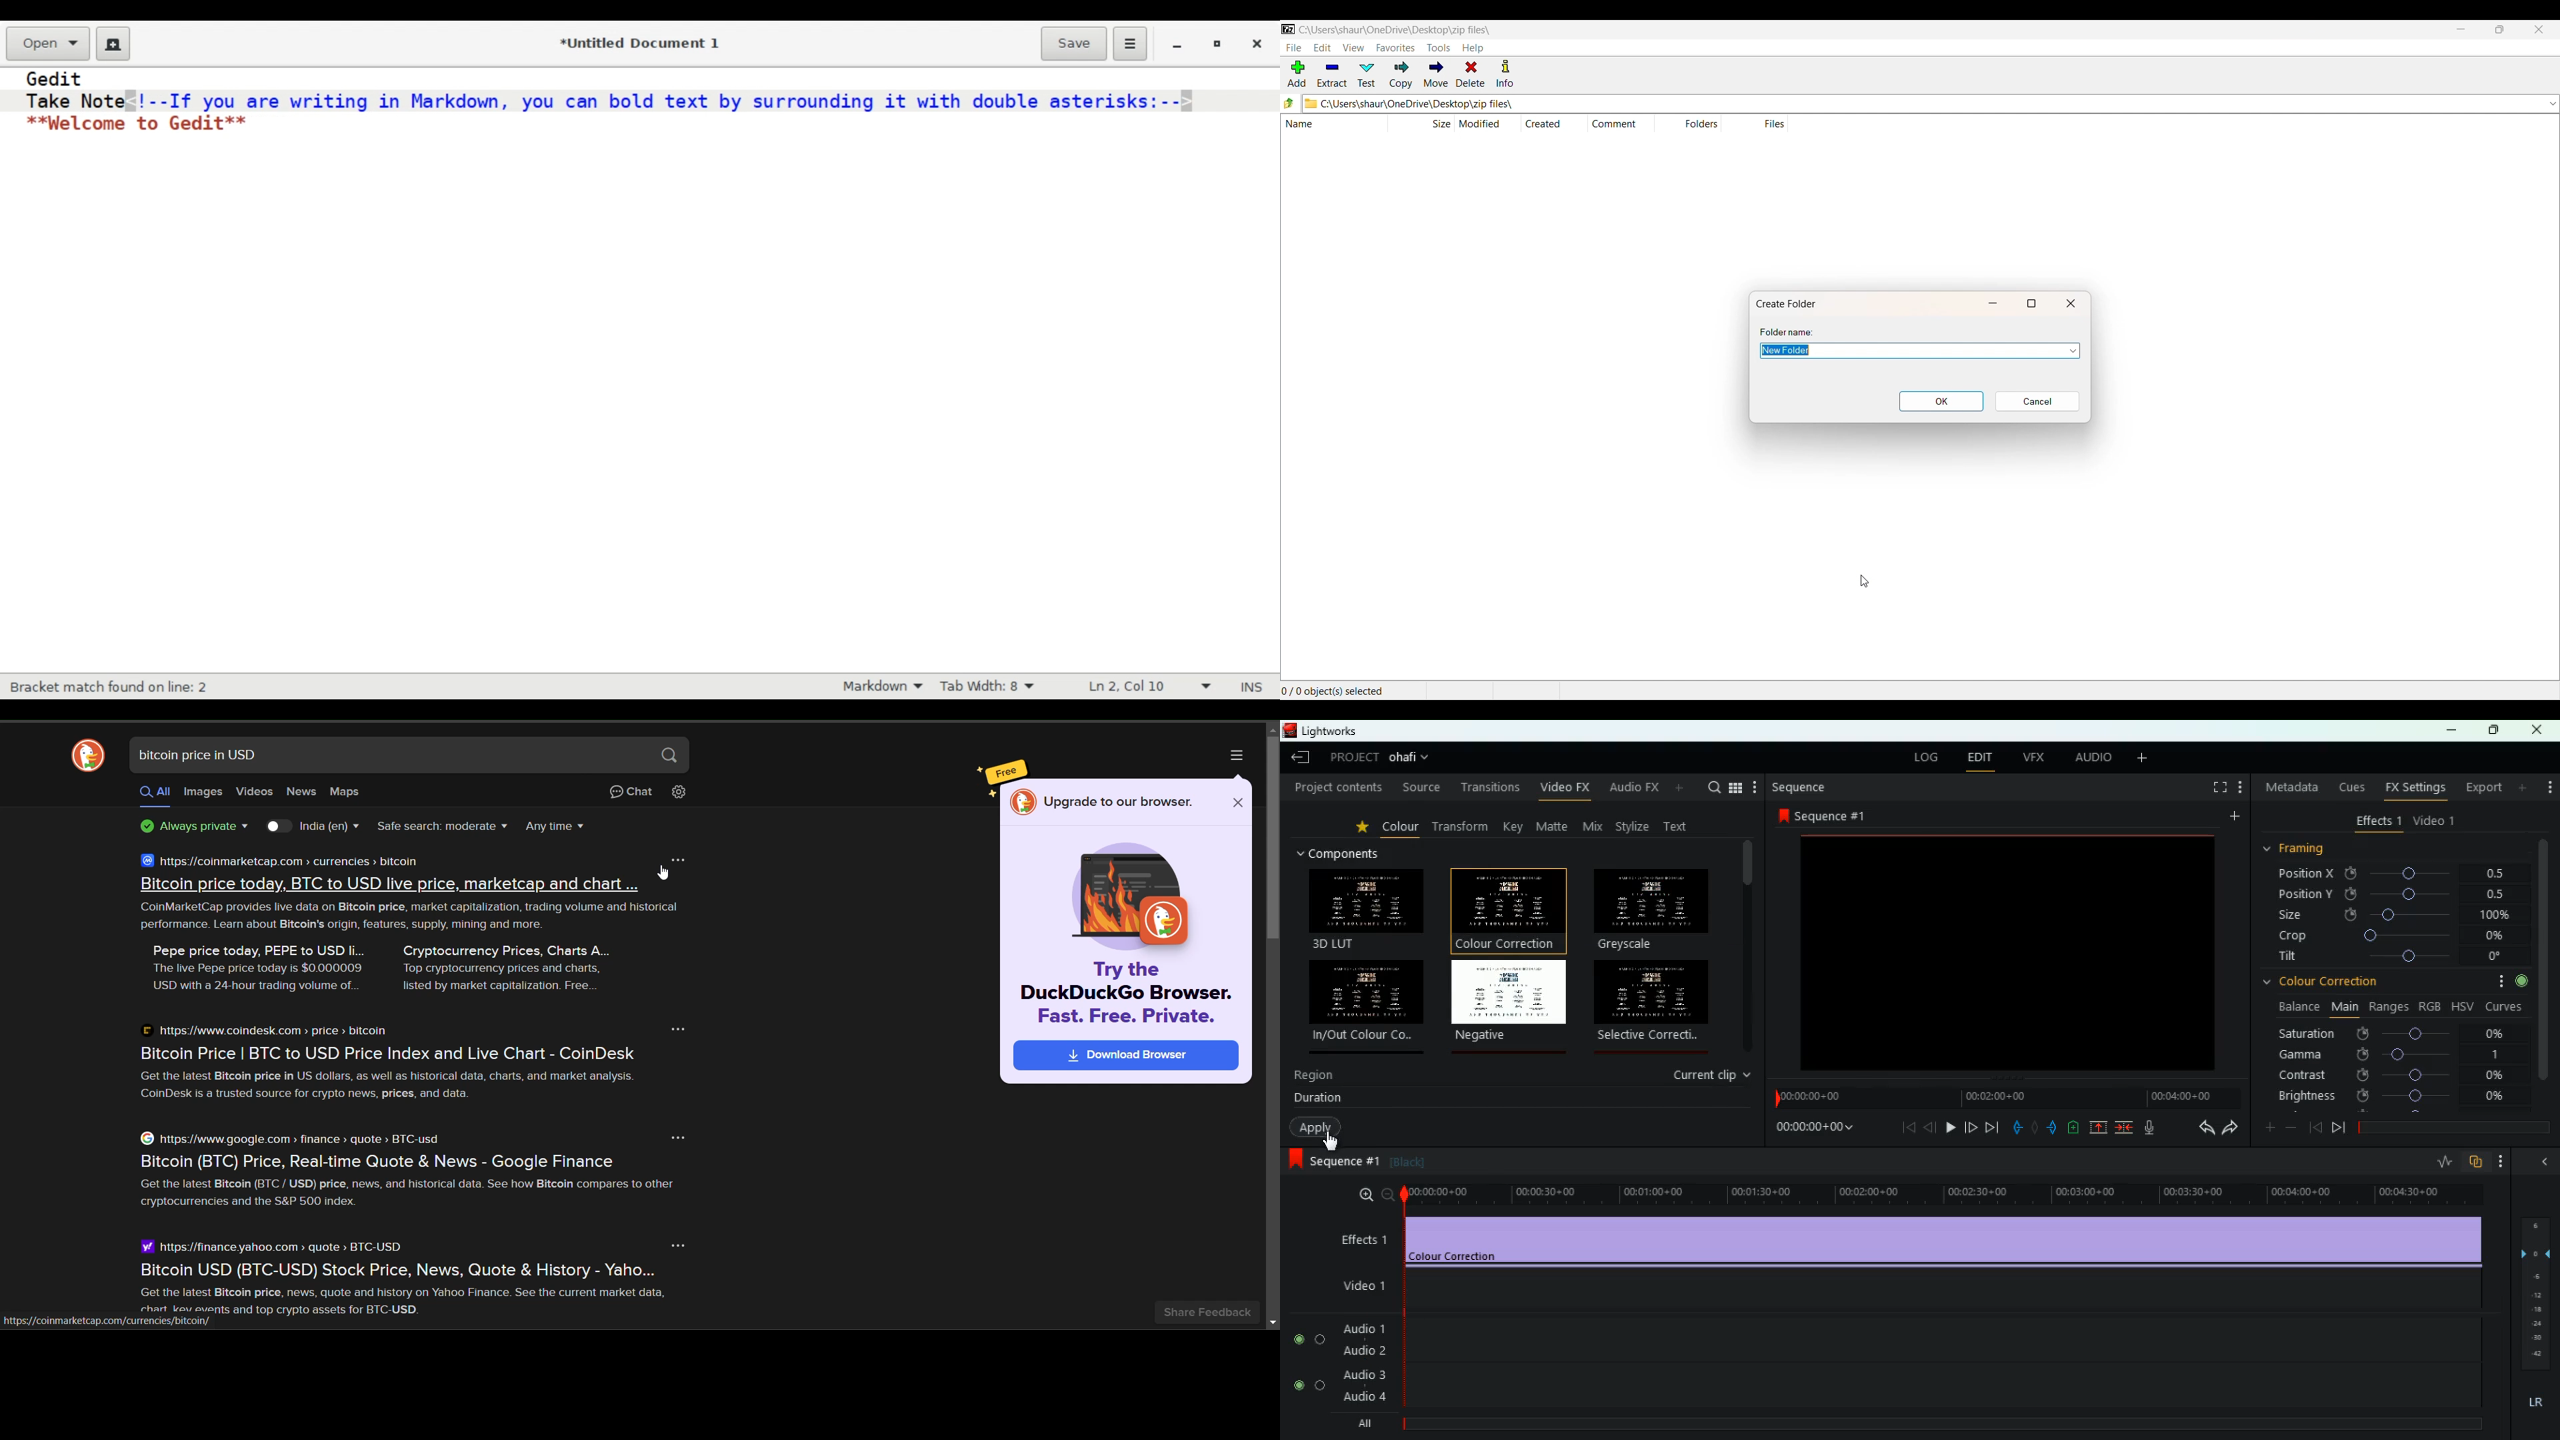 The image size is (2576, 1456). I want to click on overlap, so click(2474, 1162).